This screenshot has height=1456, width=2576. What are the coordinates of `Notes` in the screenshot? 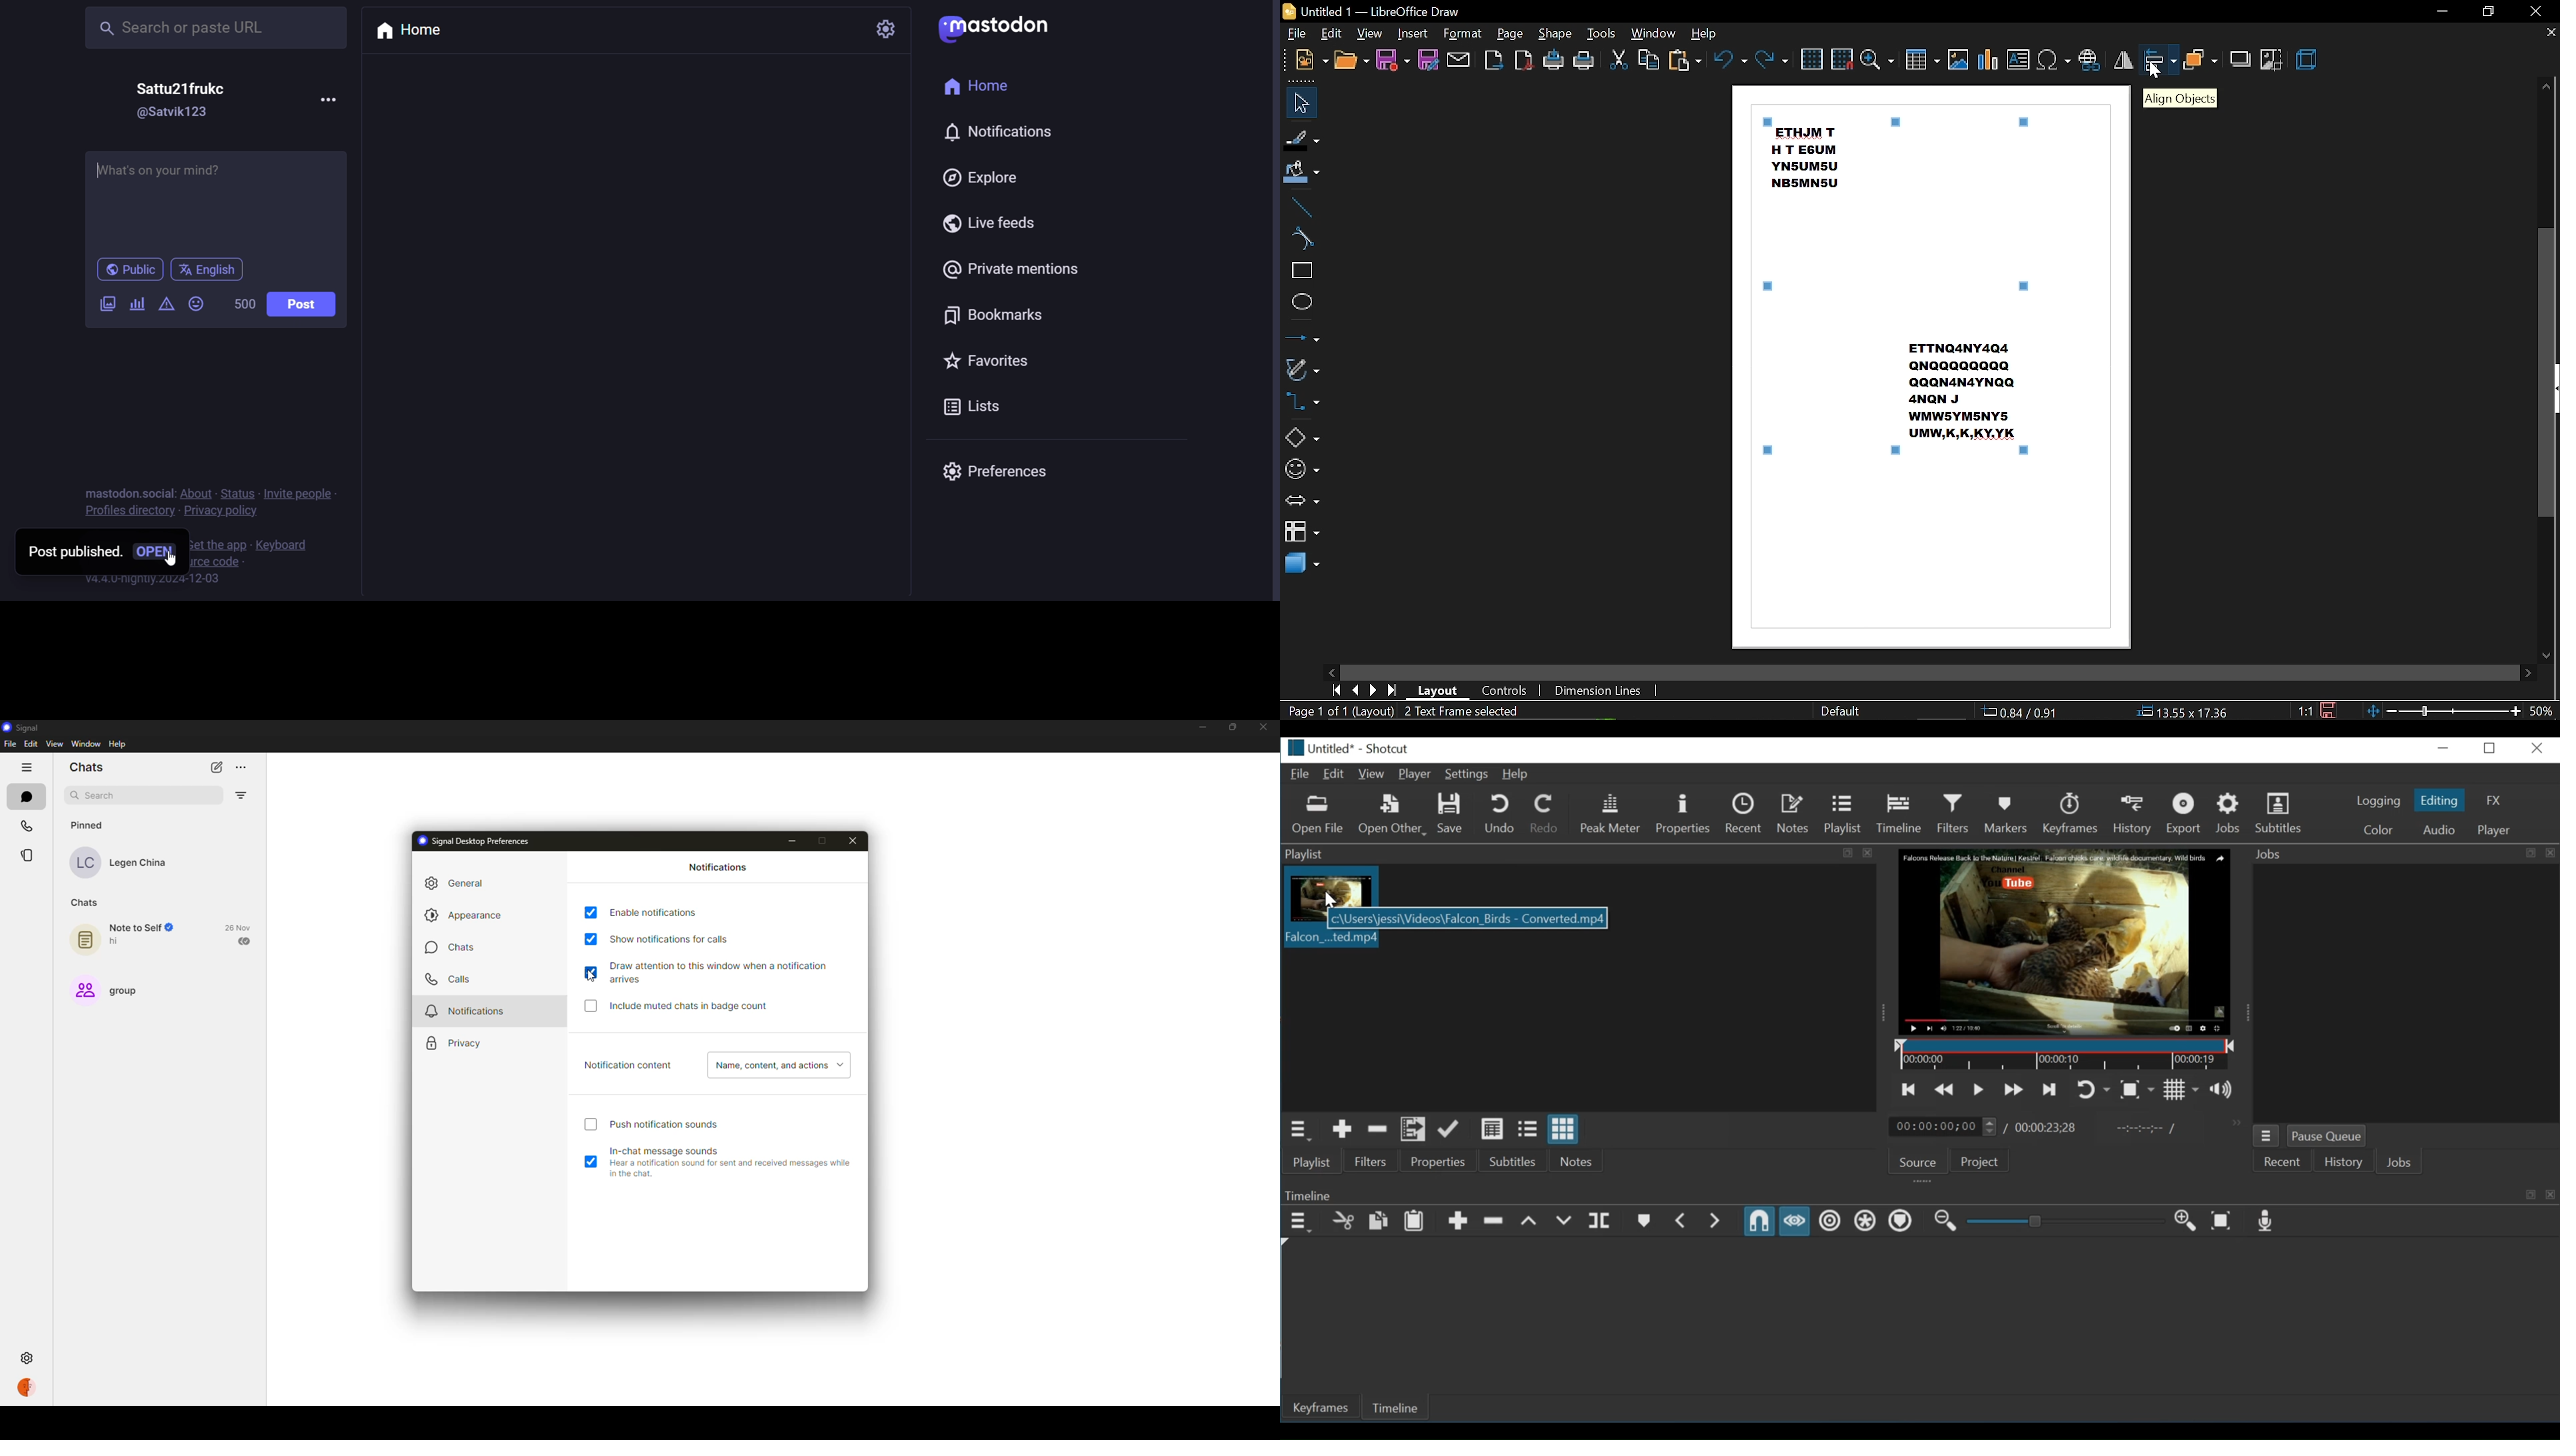 It's located at (1794, 813).